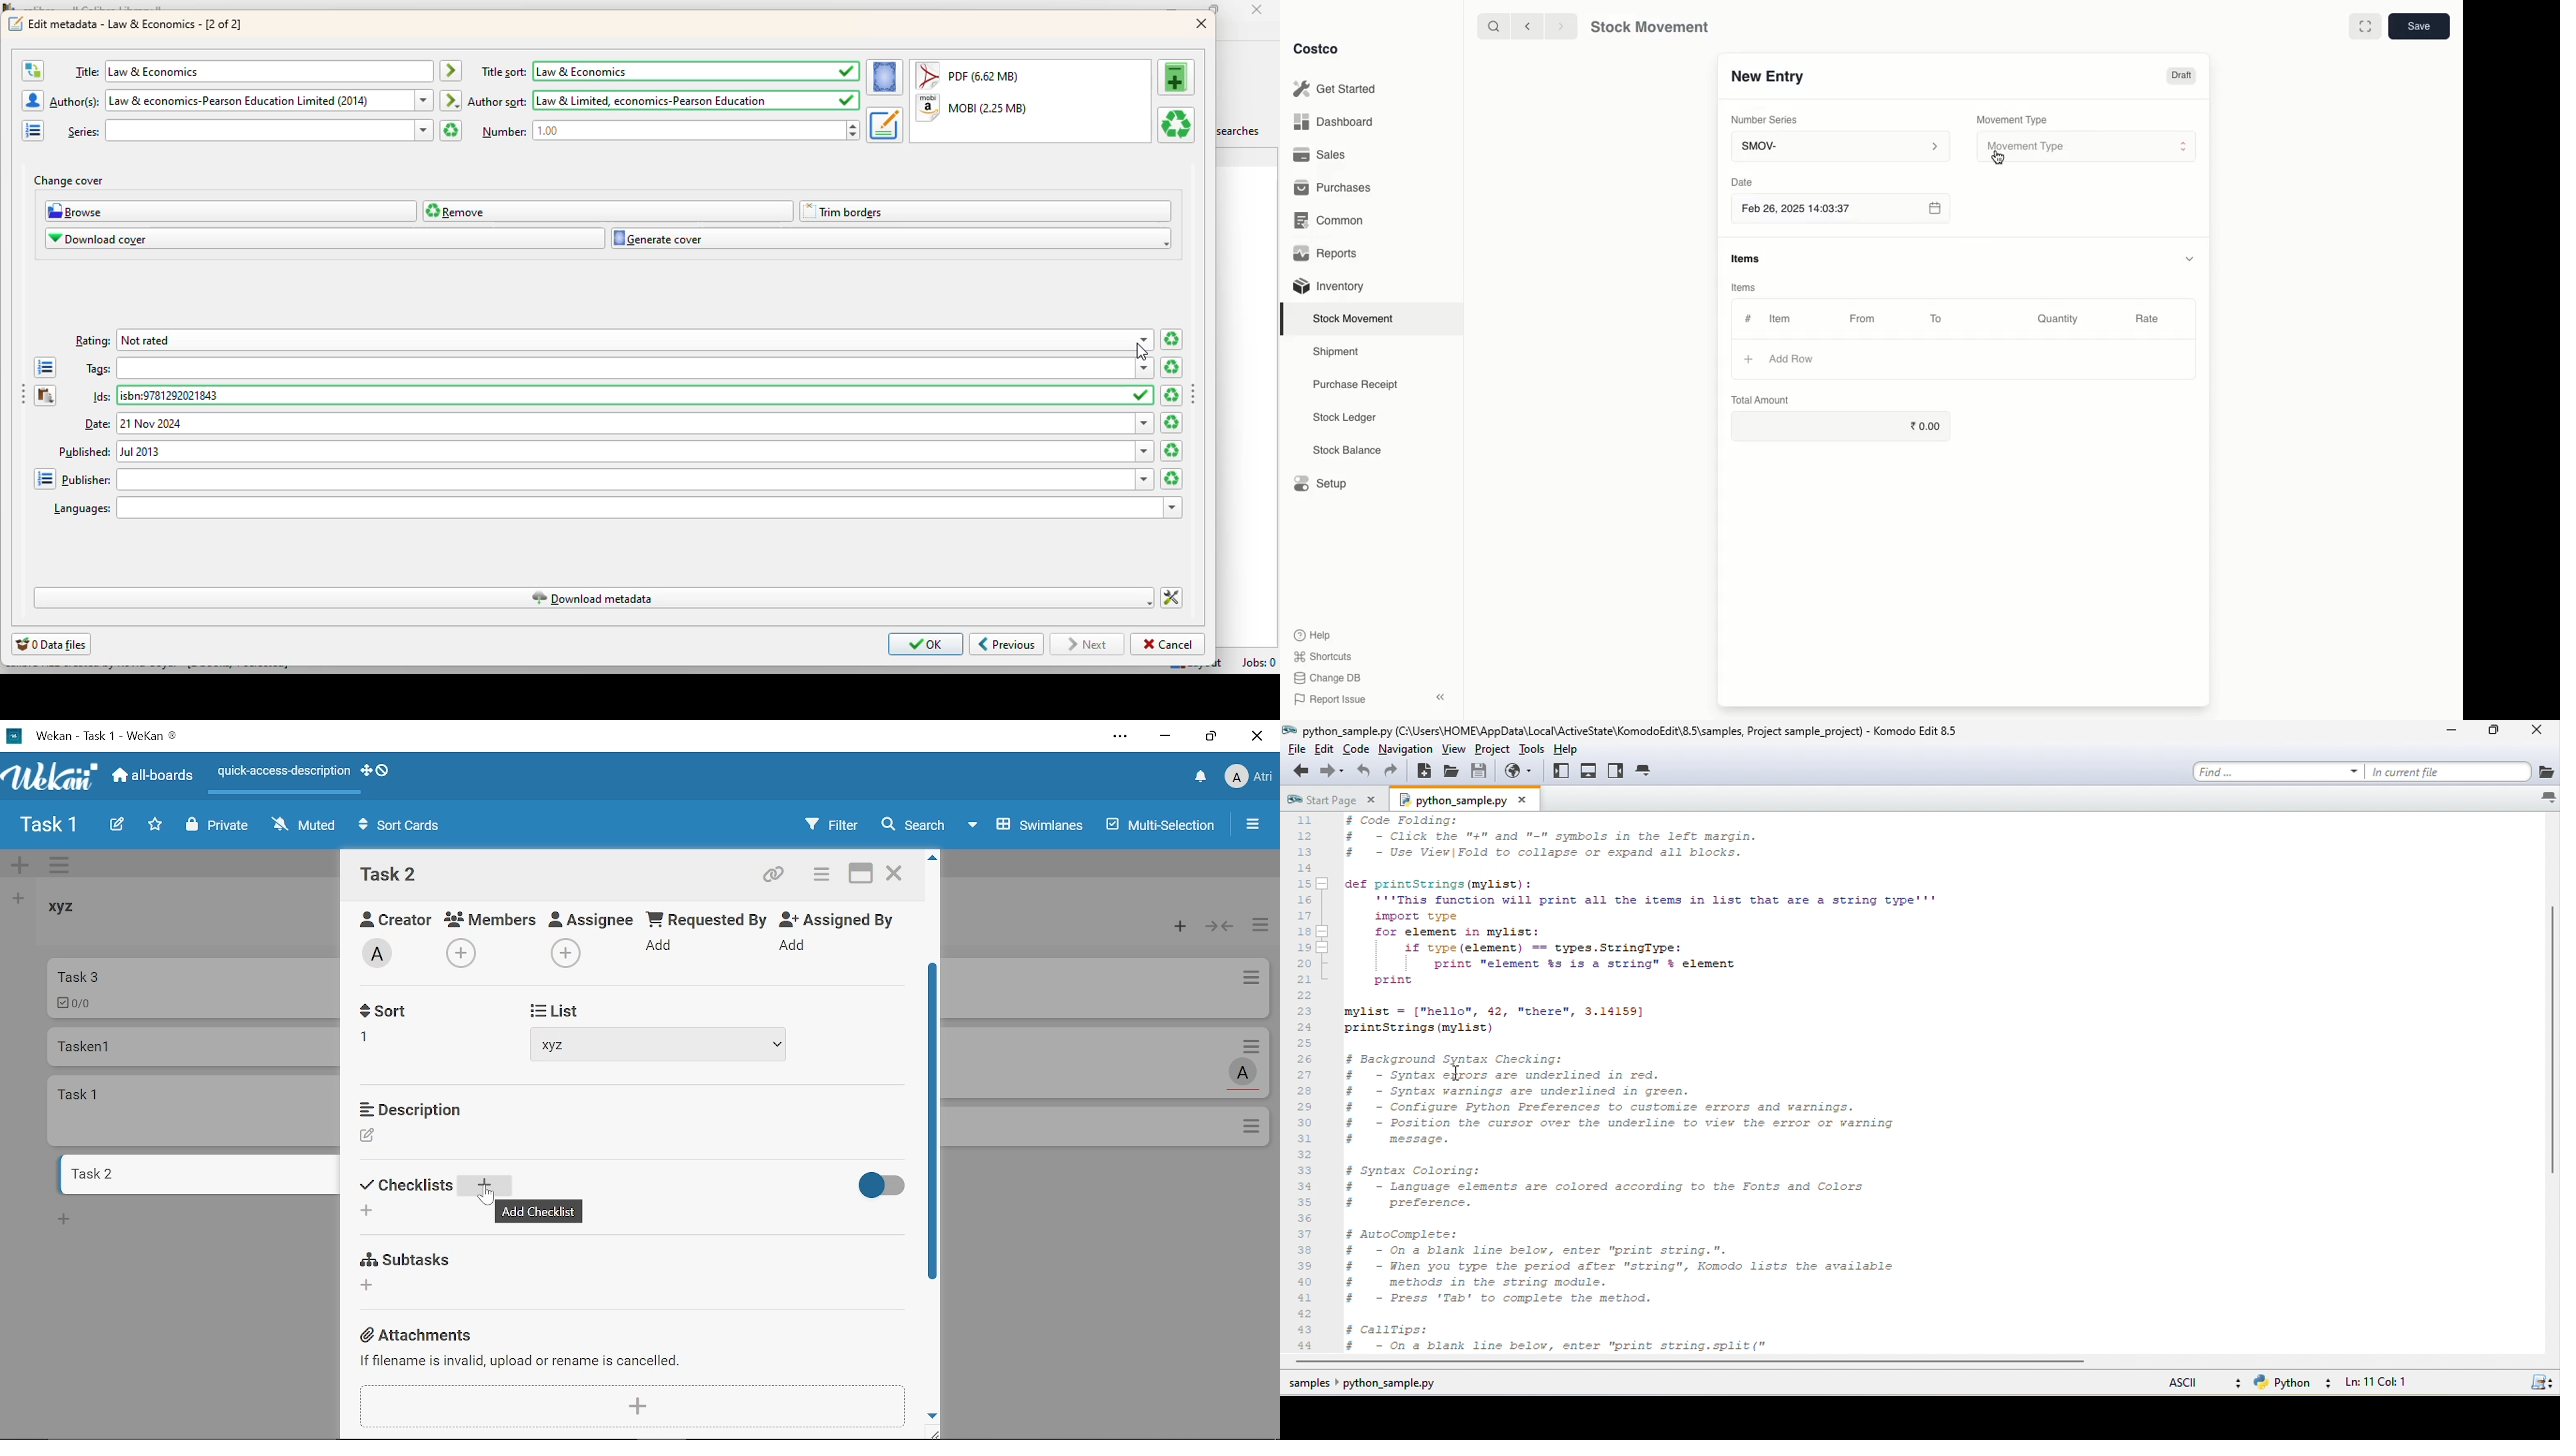  I want to click on remove the selected format from this book, so click(1175, 125).